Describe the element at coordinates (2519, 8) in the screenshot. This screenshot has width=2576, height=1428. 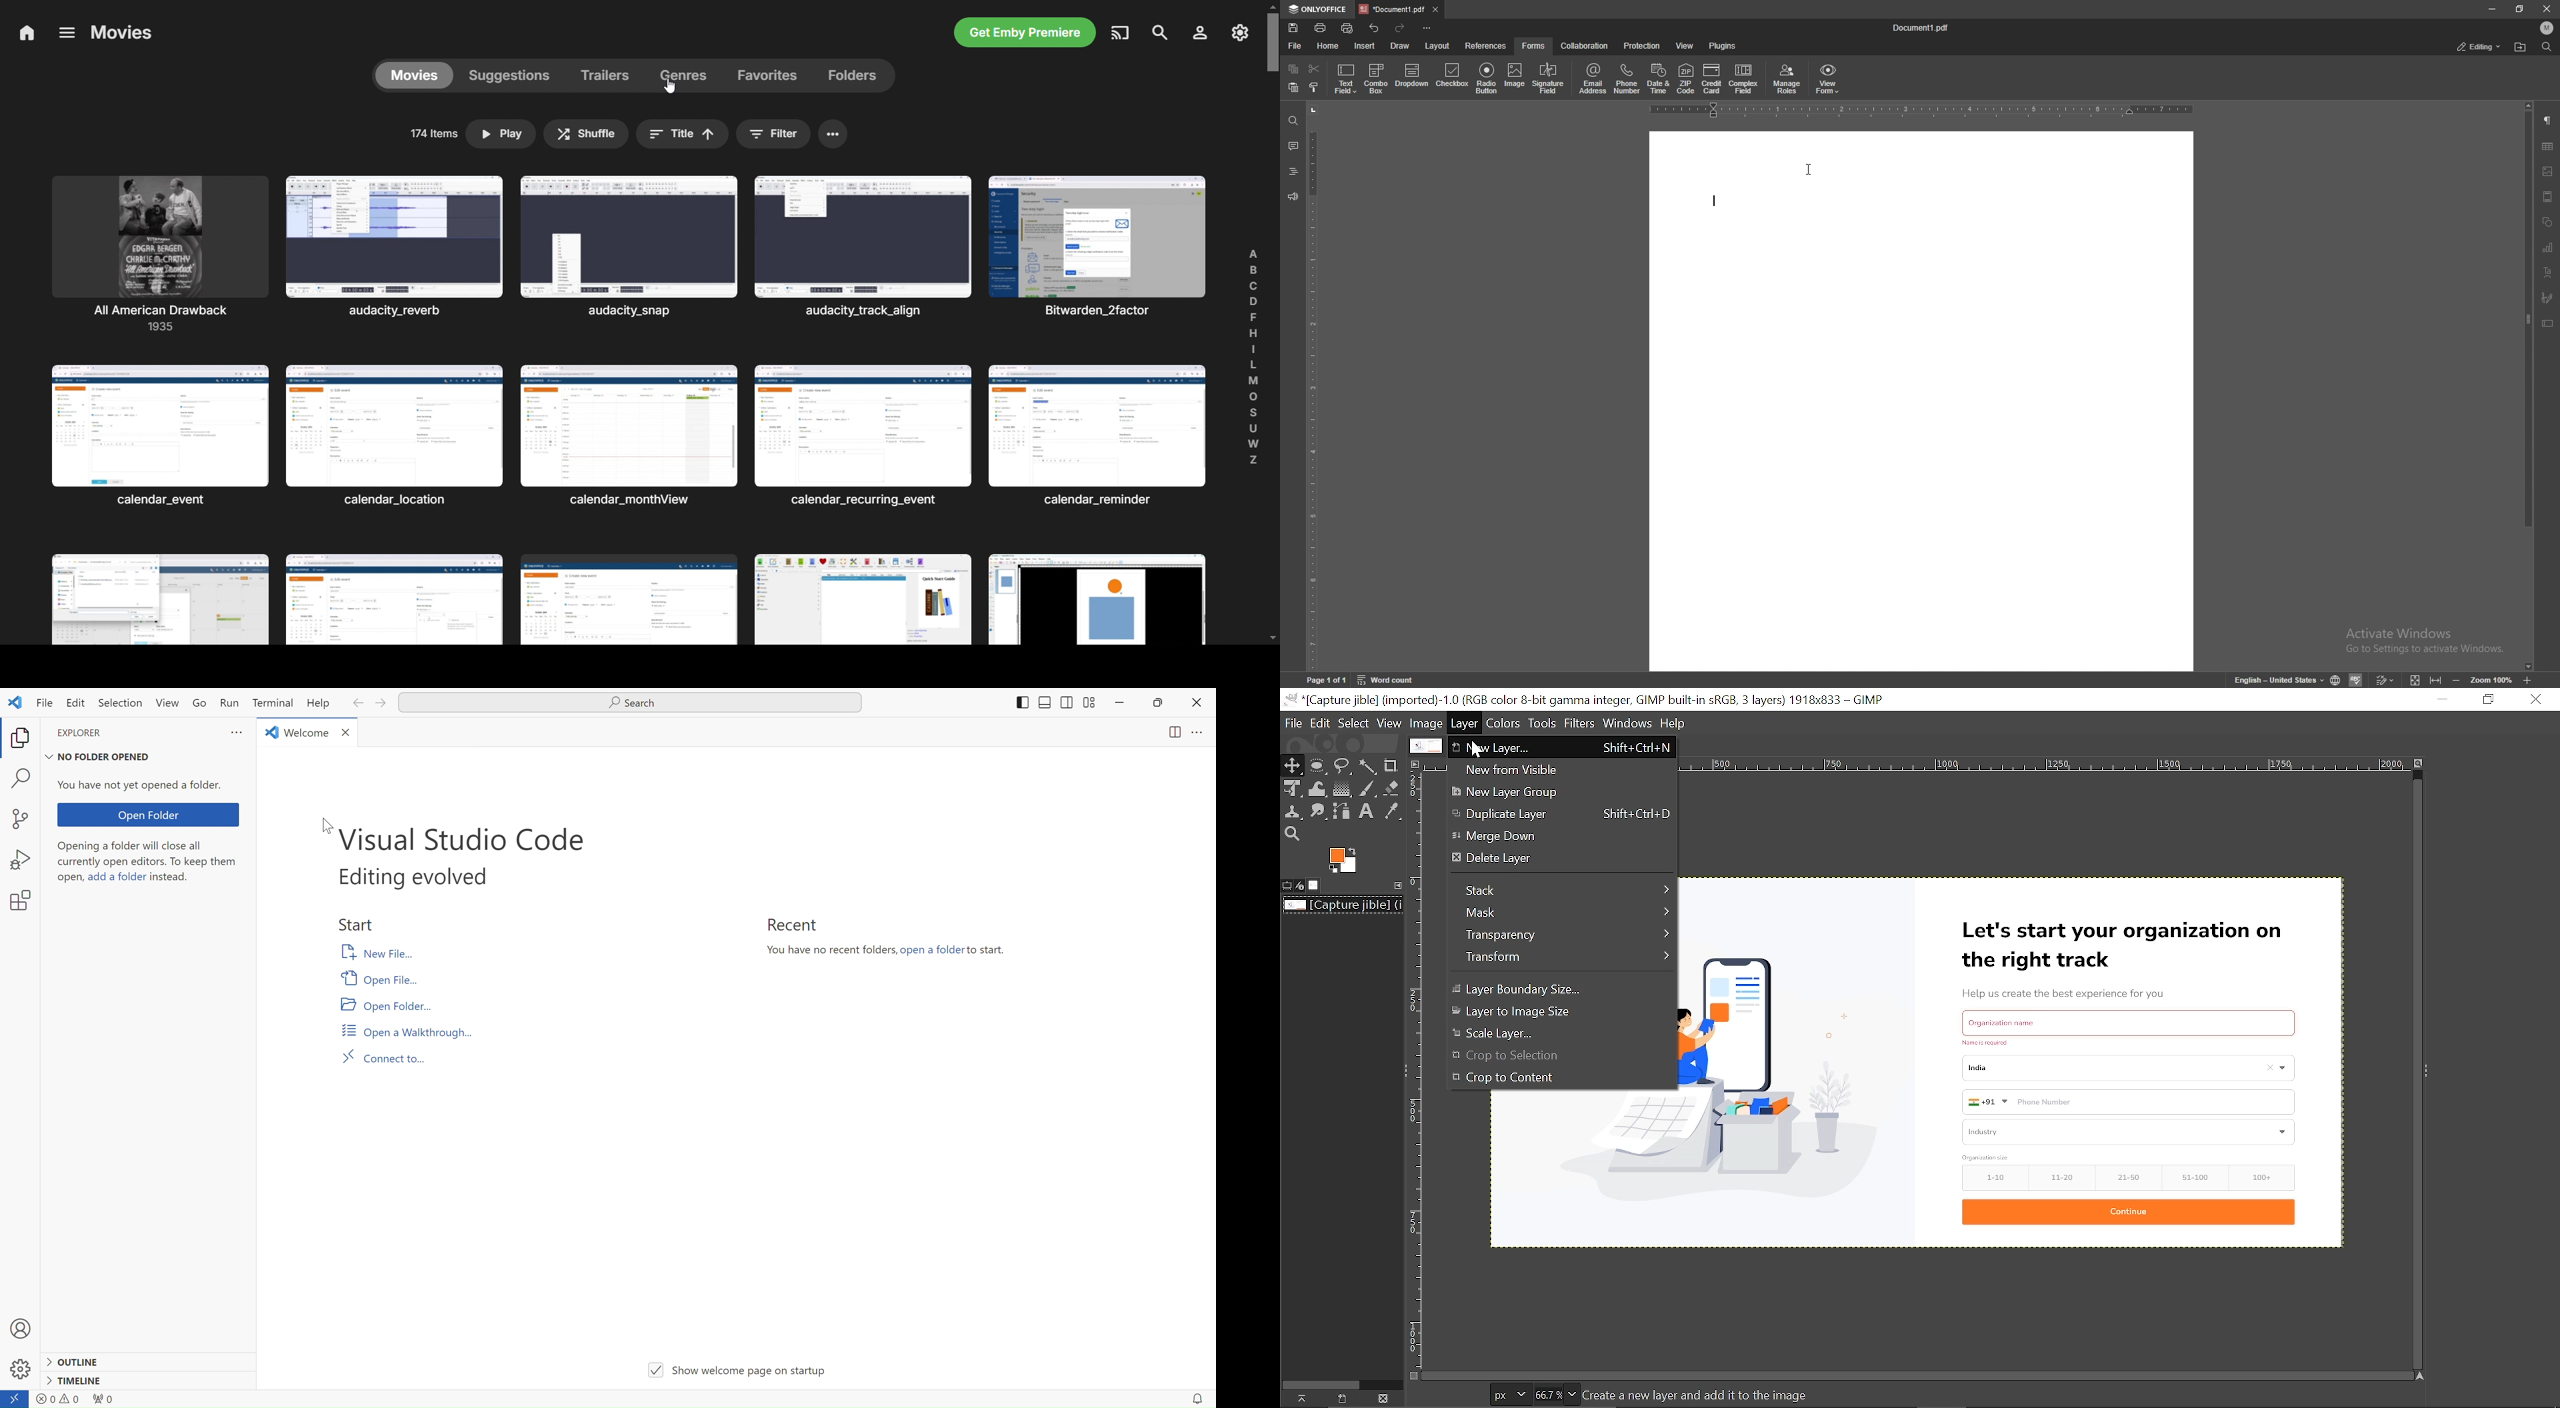
I see `resize` at that location.